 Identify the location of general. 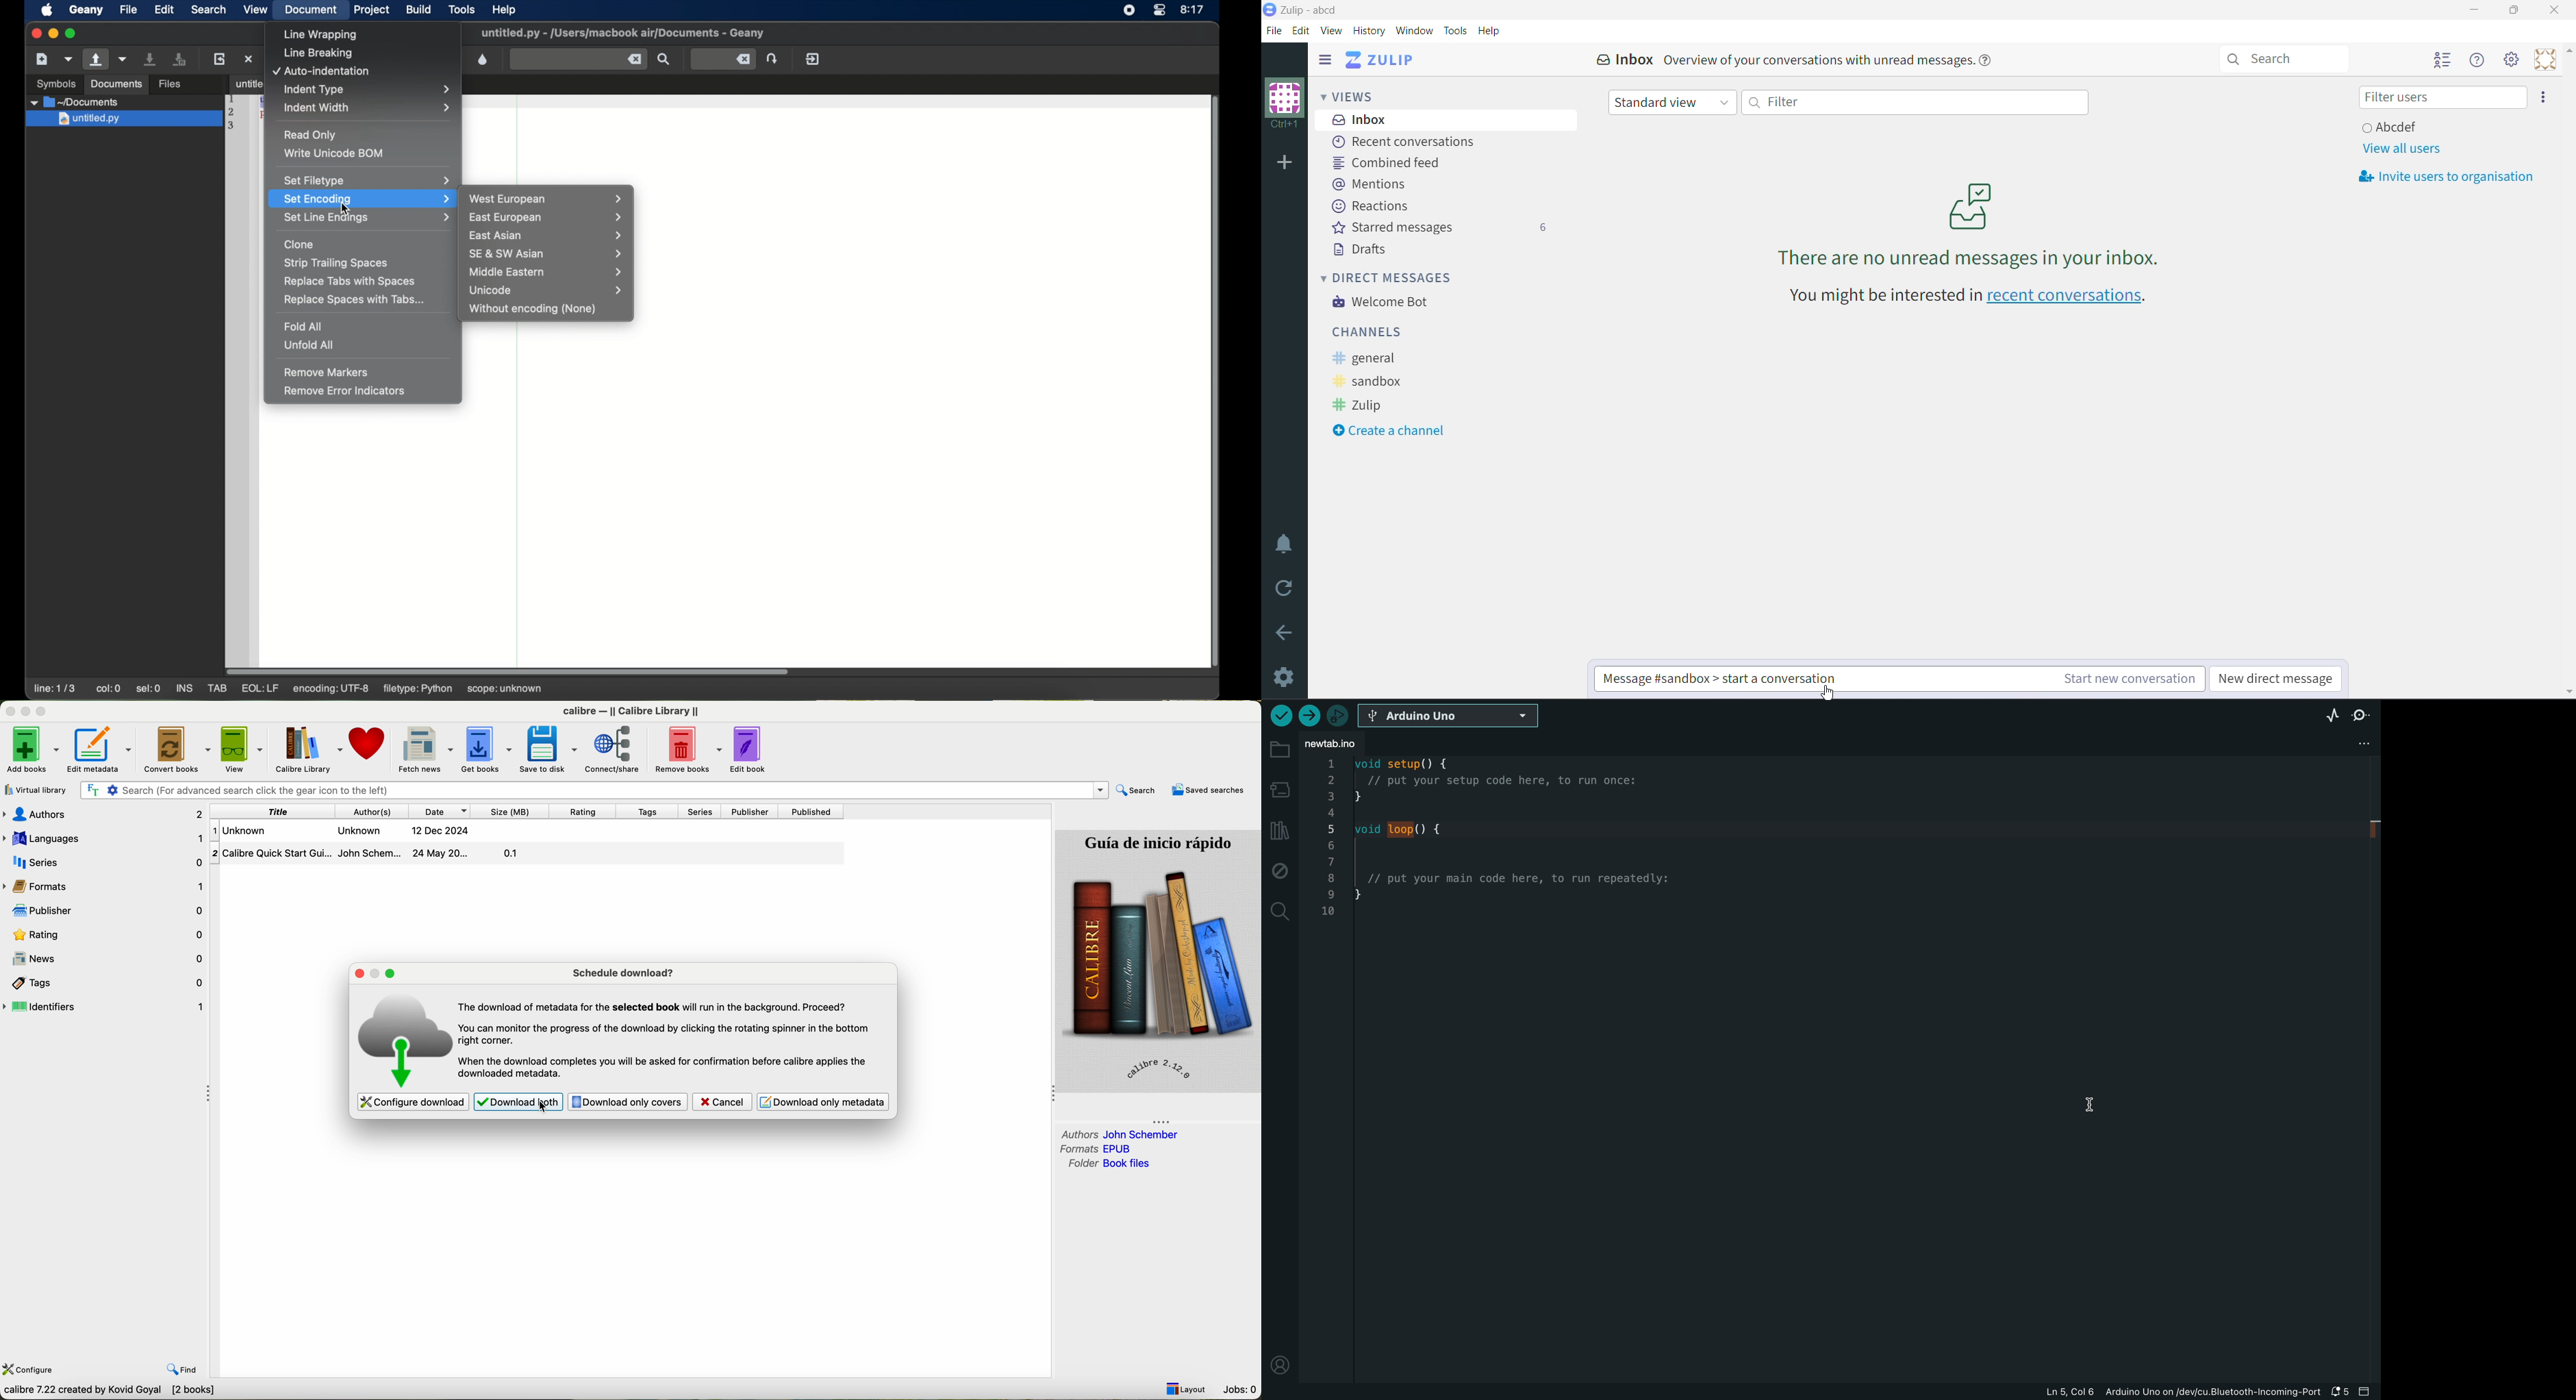
(1369, 358).